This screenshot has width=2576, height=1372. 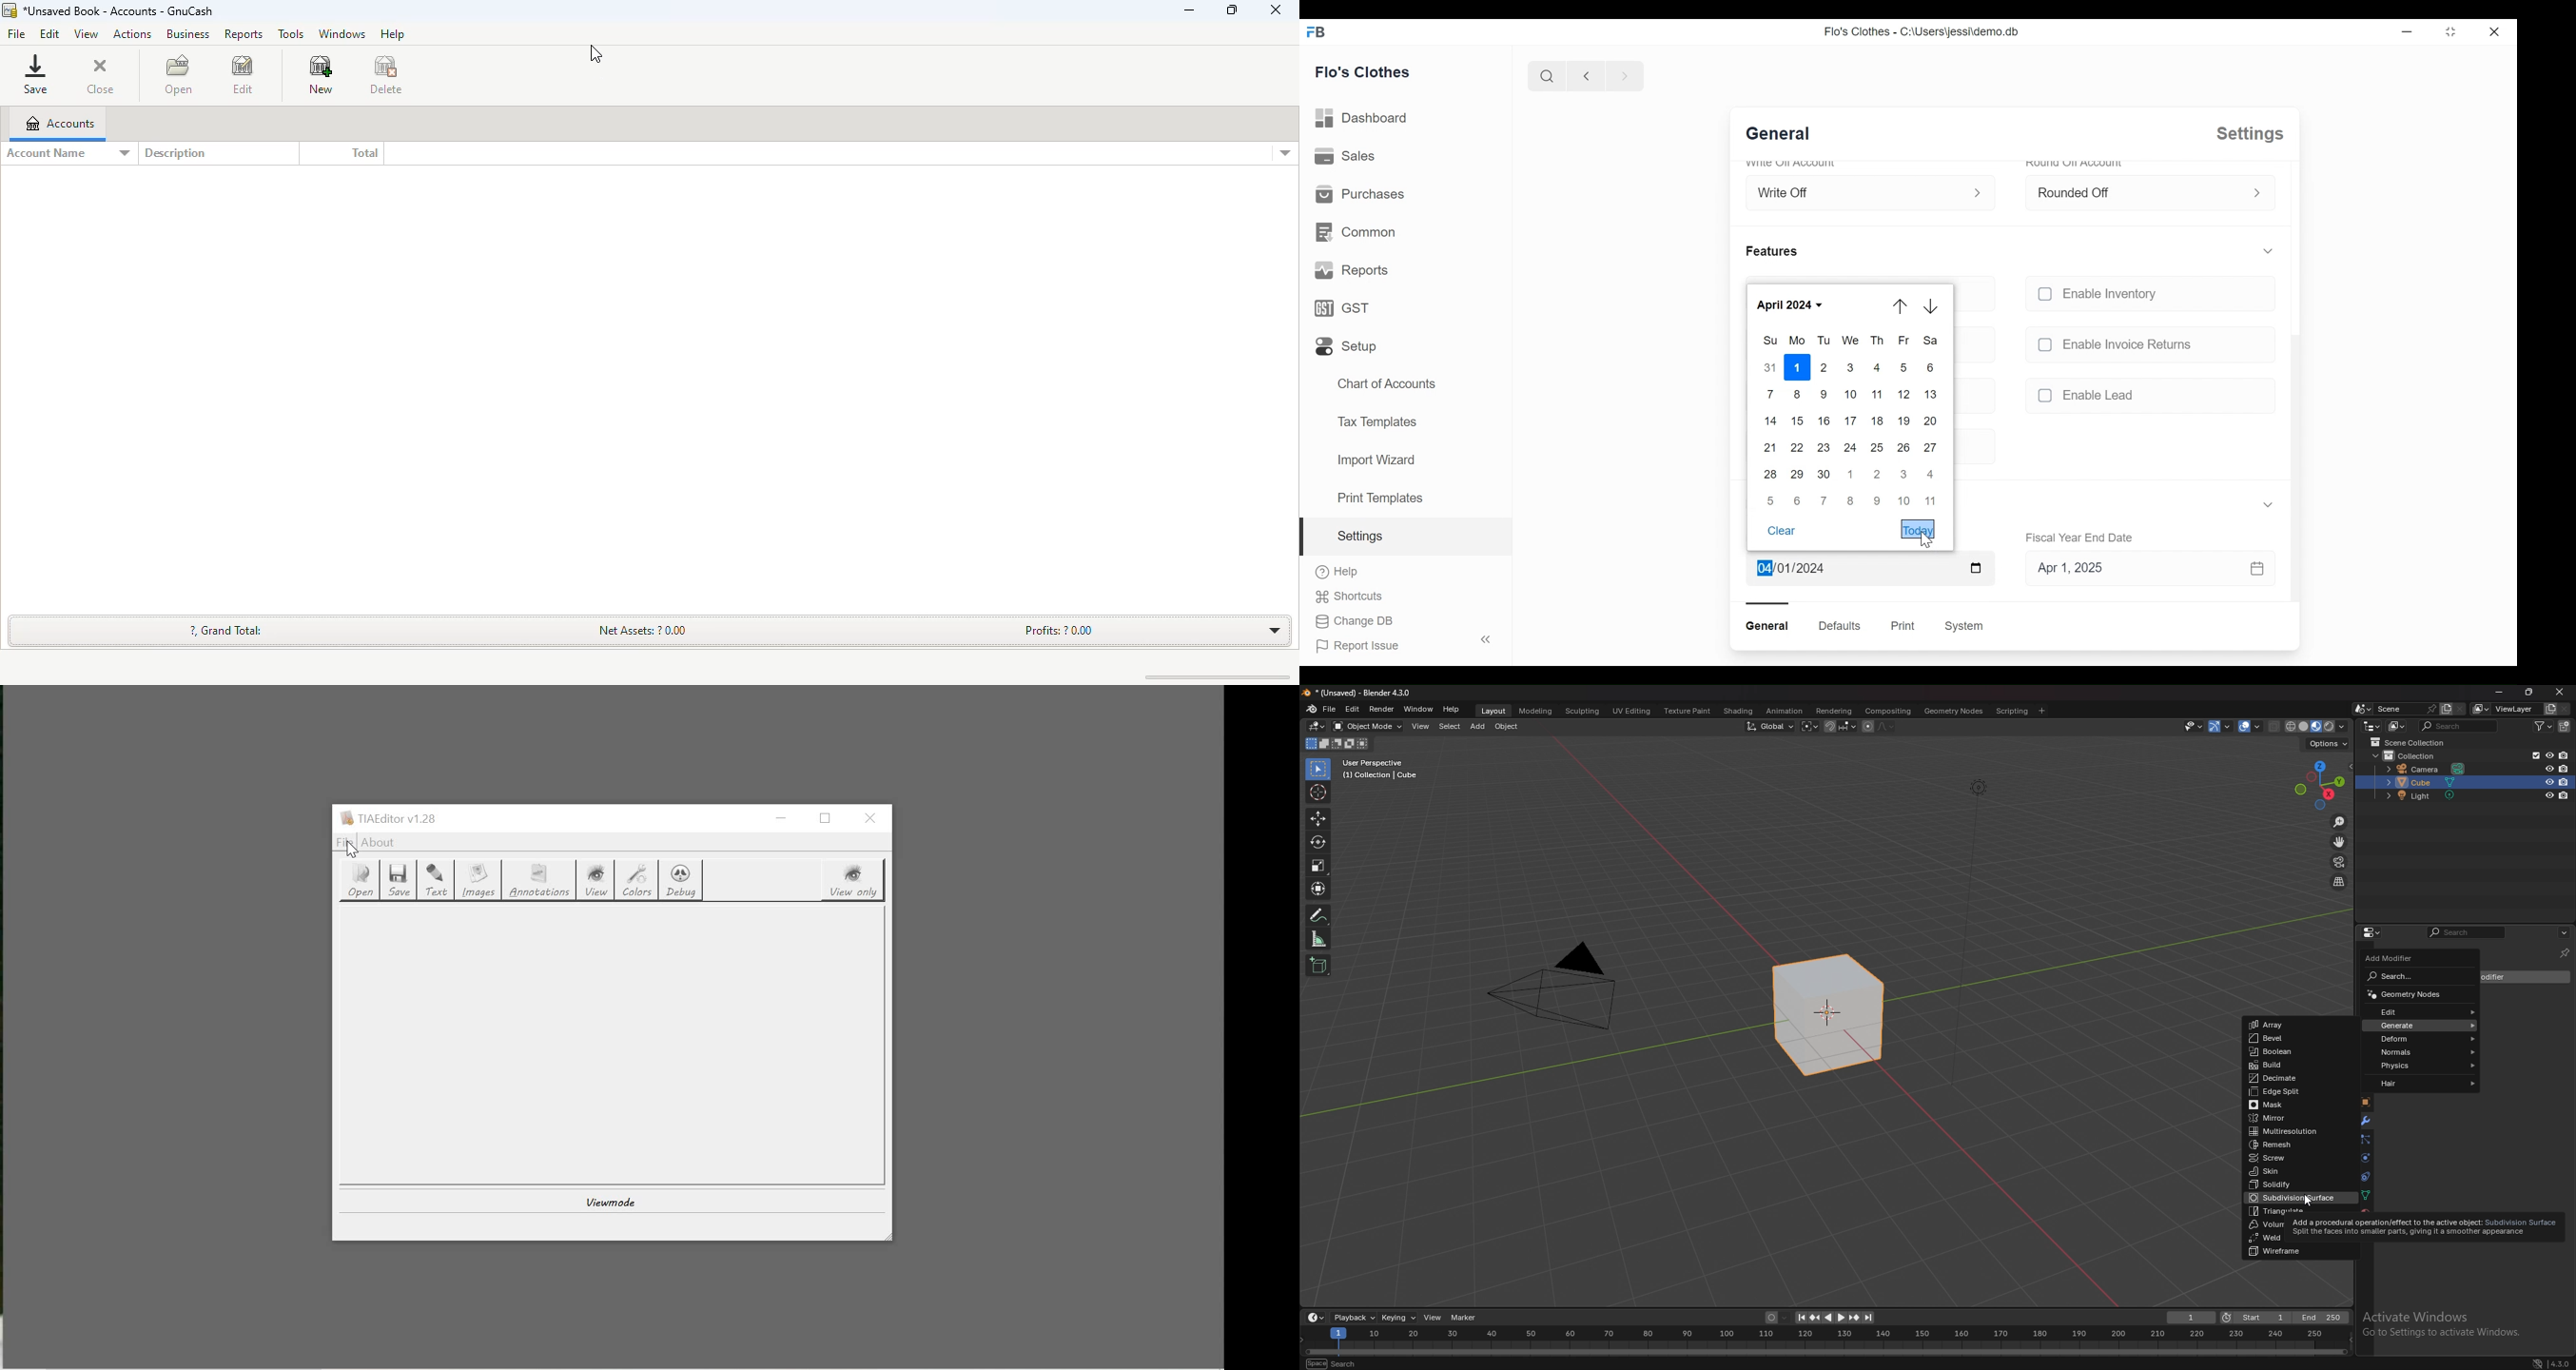 What do you see at coordinates (1387, 382) in the screenshot?
I see `Chart of Accounts` at bounding box center [1387, 382].